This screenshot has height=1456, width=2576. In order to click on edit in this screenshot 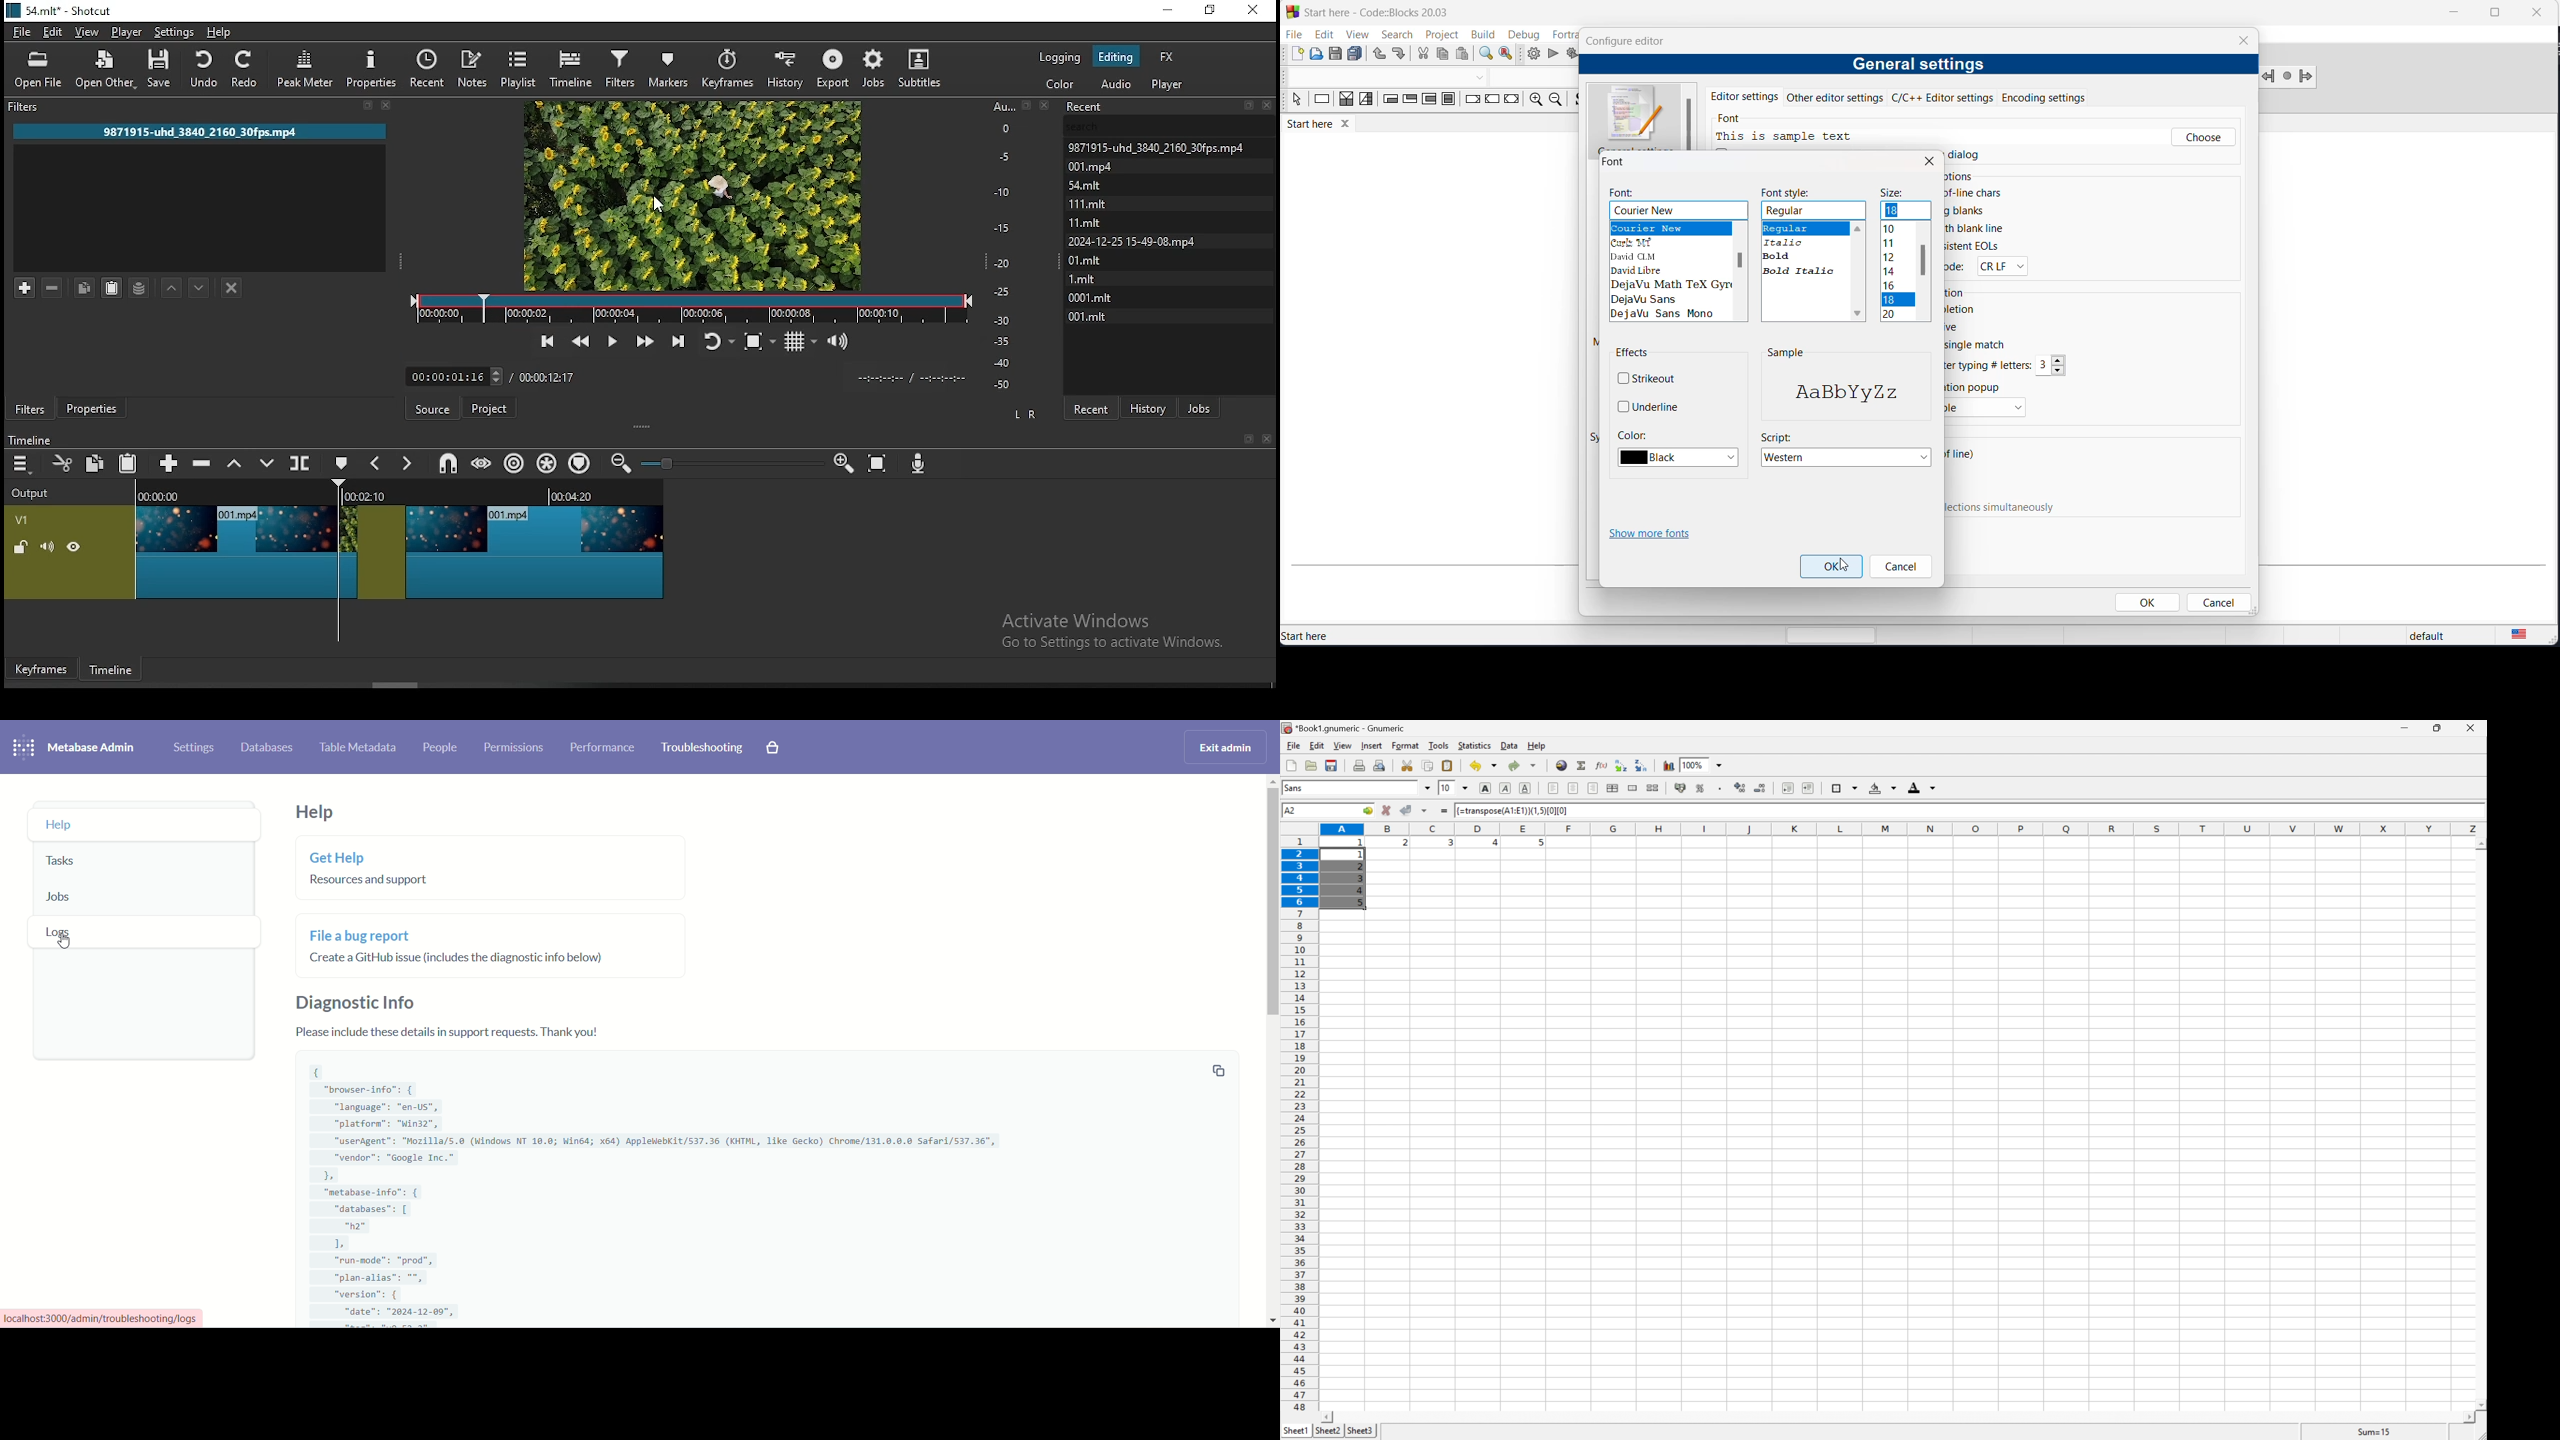, I will do `click(51, 31)`.